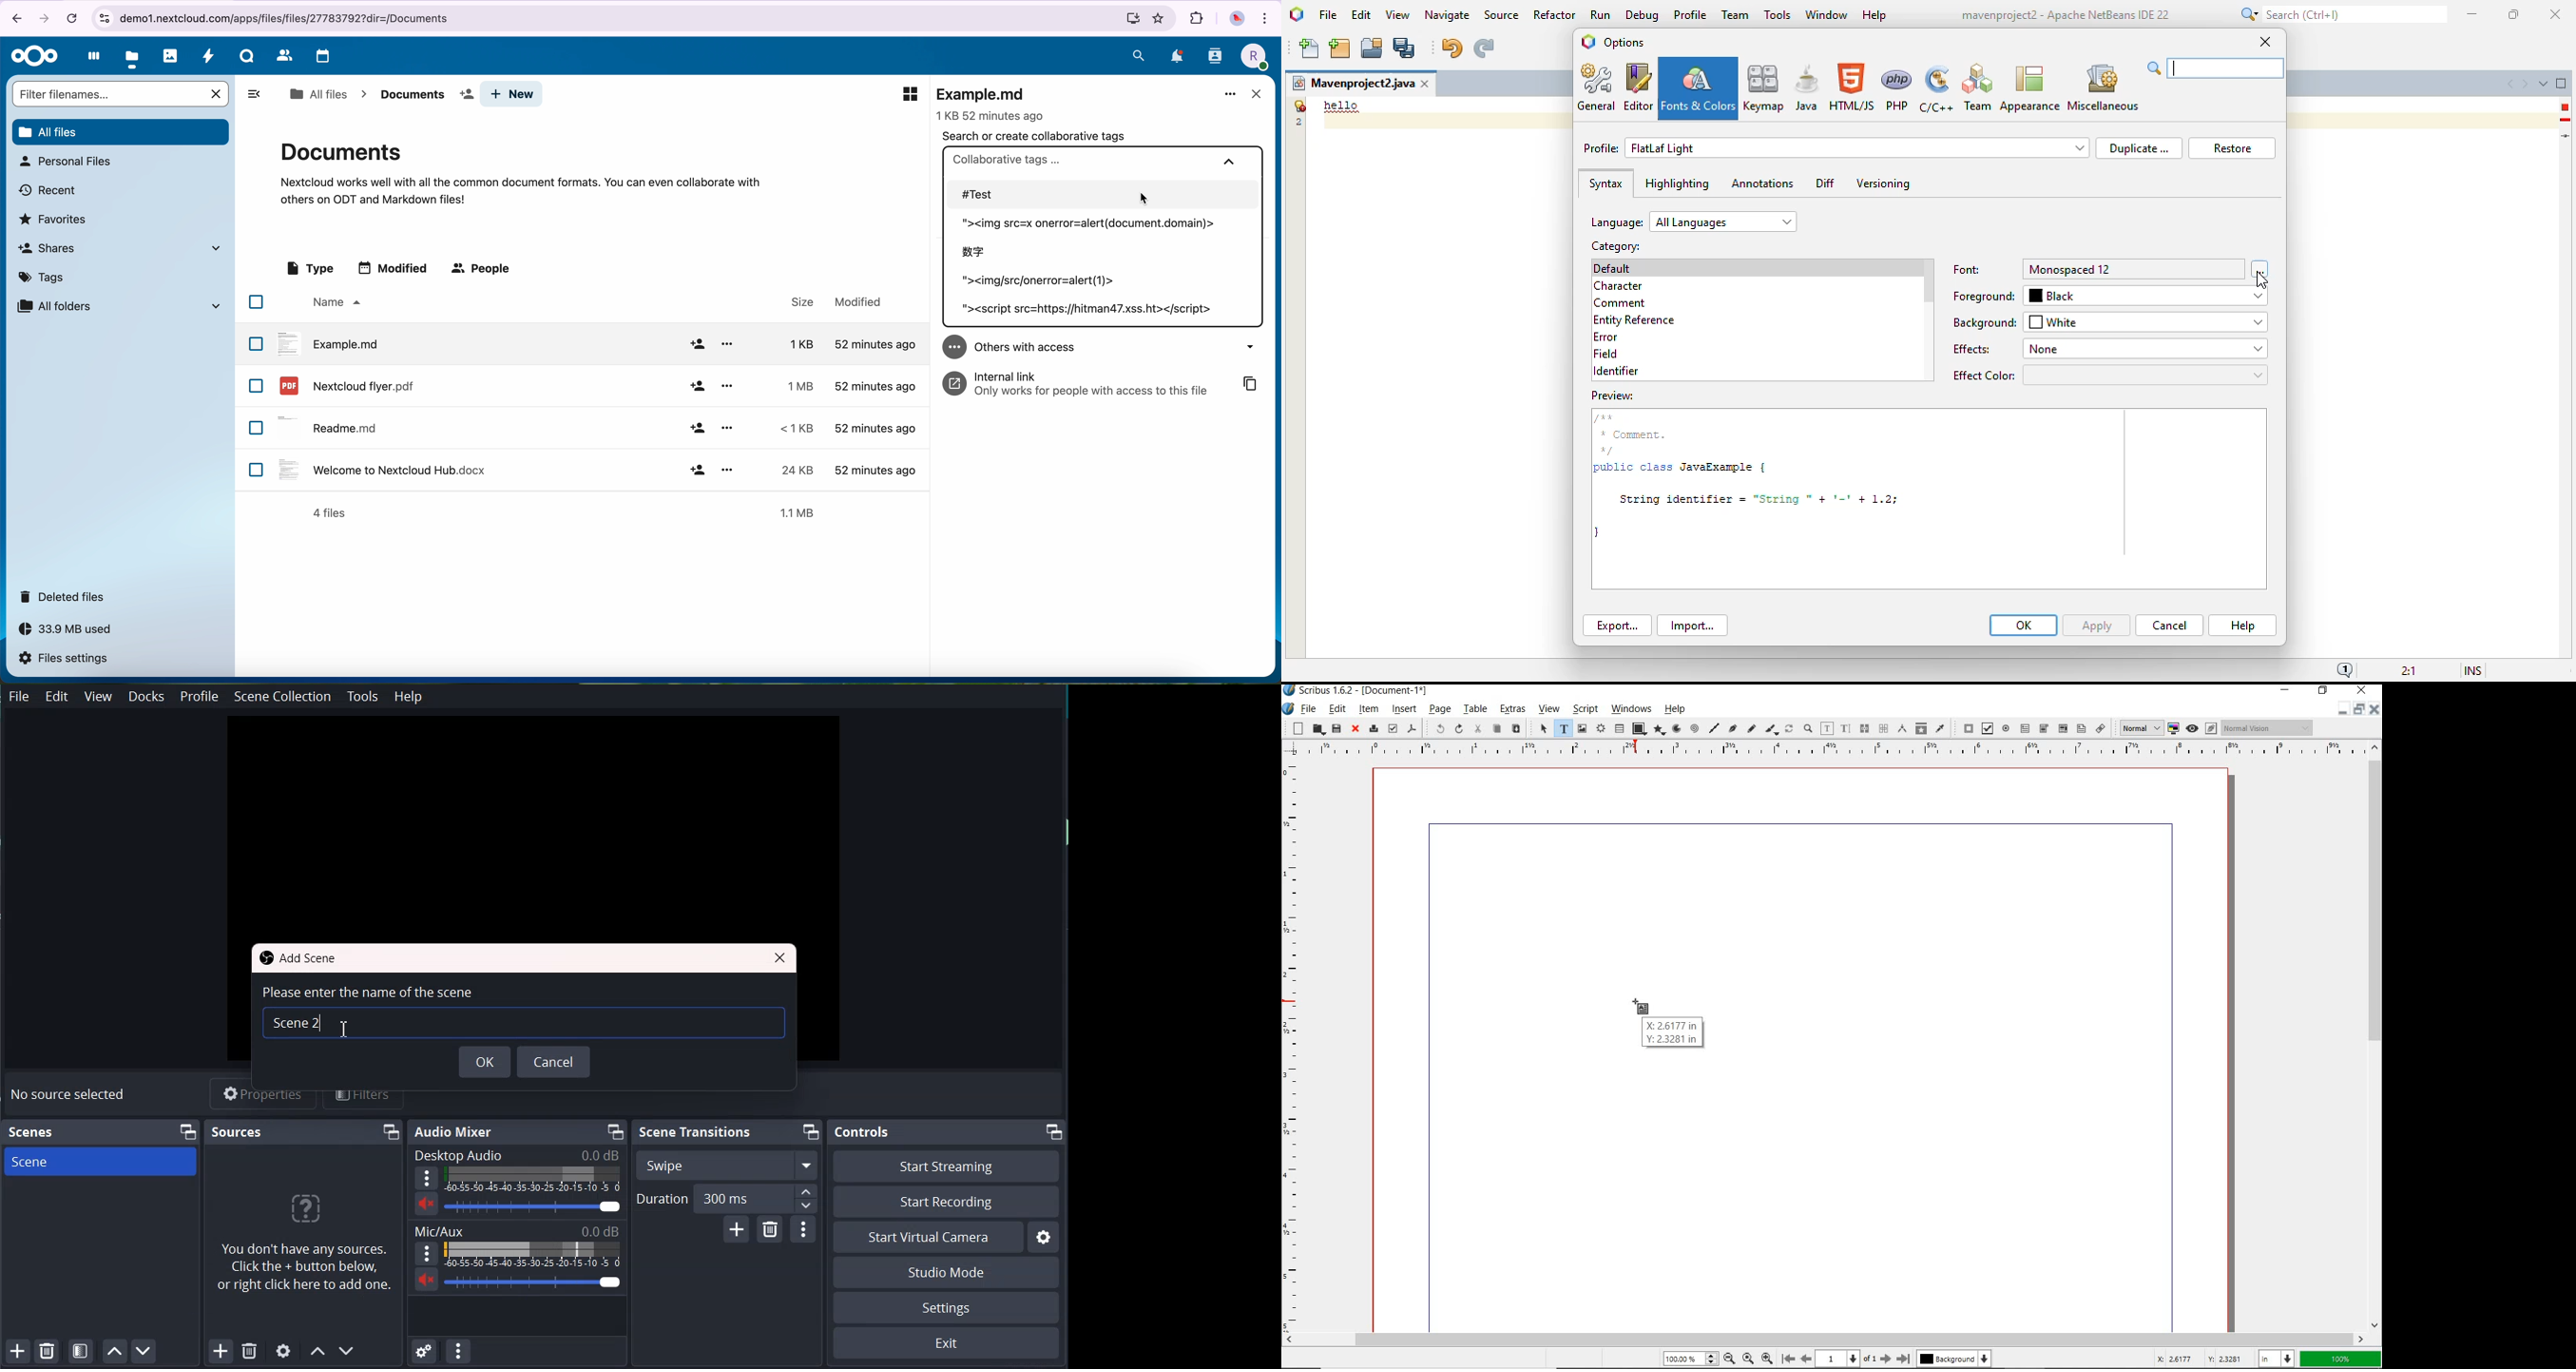 The image size is (2576, 1372). Describe the element at coordinates (727, 1164) in the screenshot. I see `Swipe` at that location.